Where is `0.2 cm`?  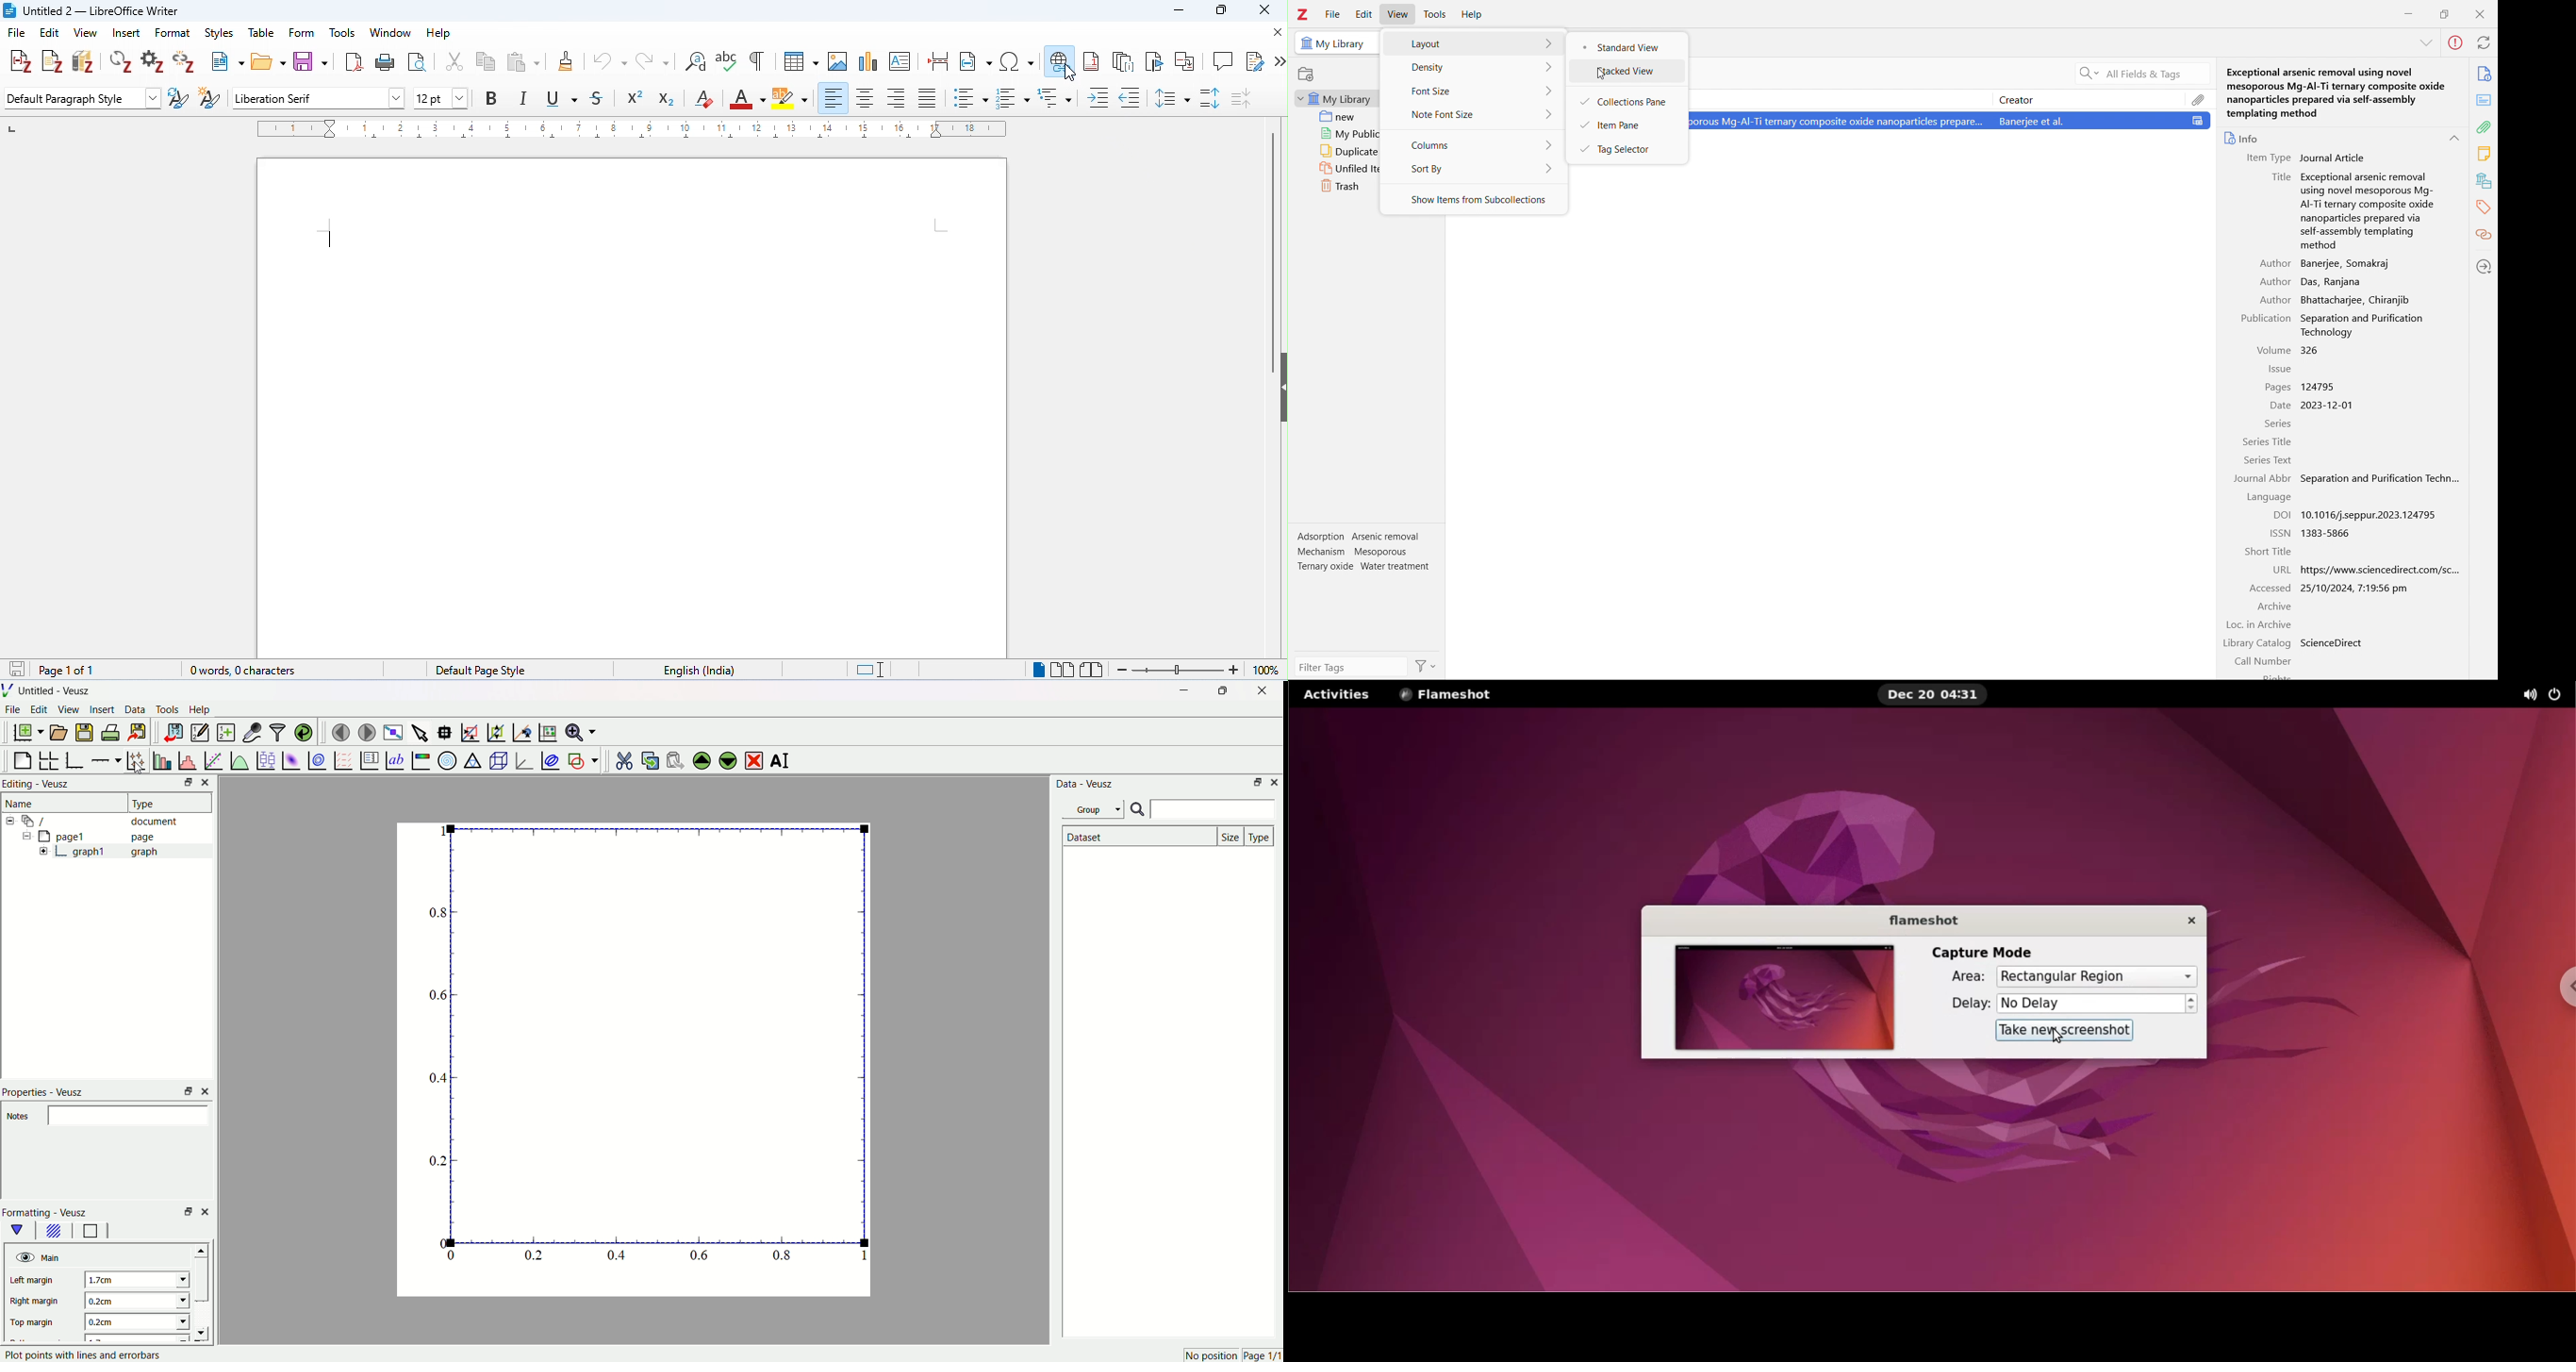
0.2 cm is located at coordinates (135, 1323).